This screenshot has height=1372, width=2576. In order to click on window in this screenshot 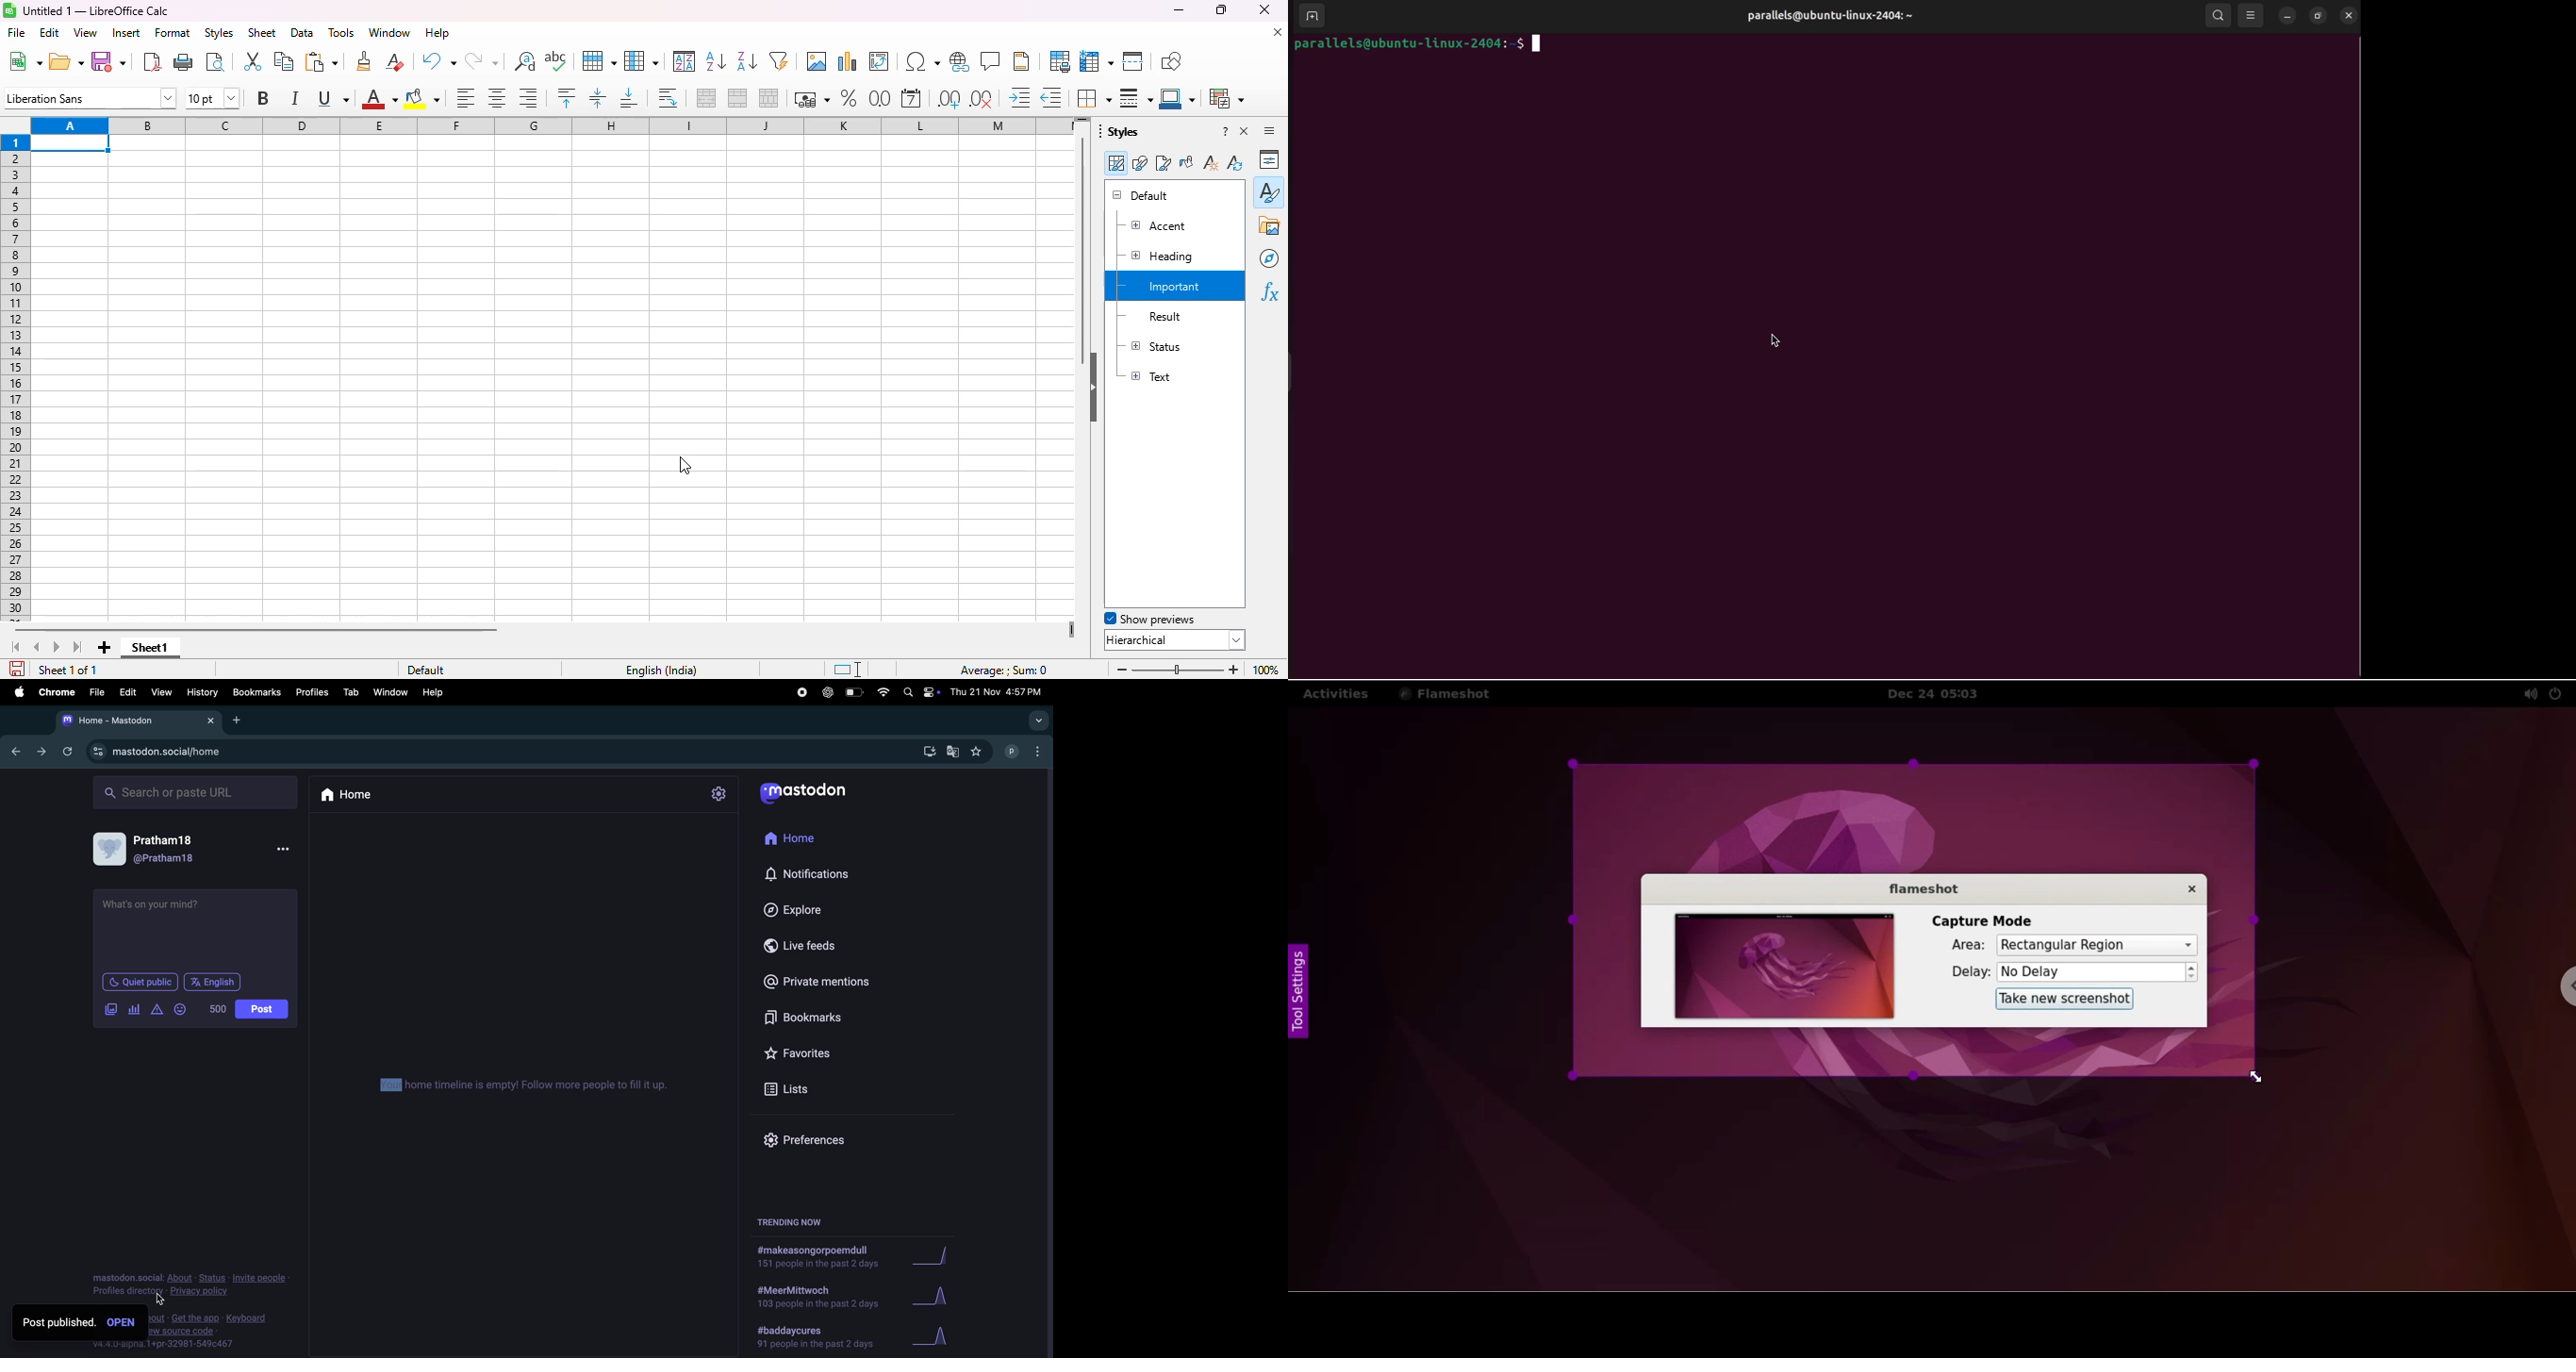, I will do `click(390, 692)`.